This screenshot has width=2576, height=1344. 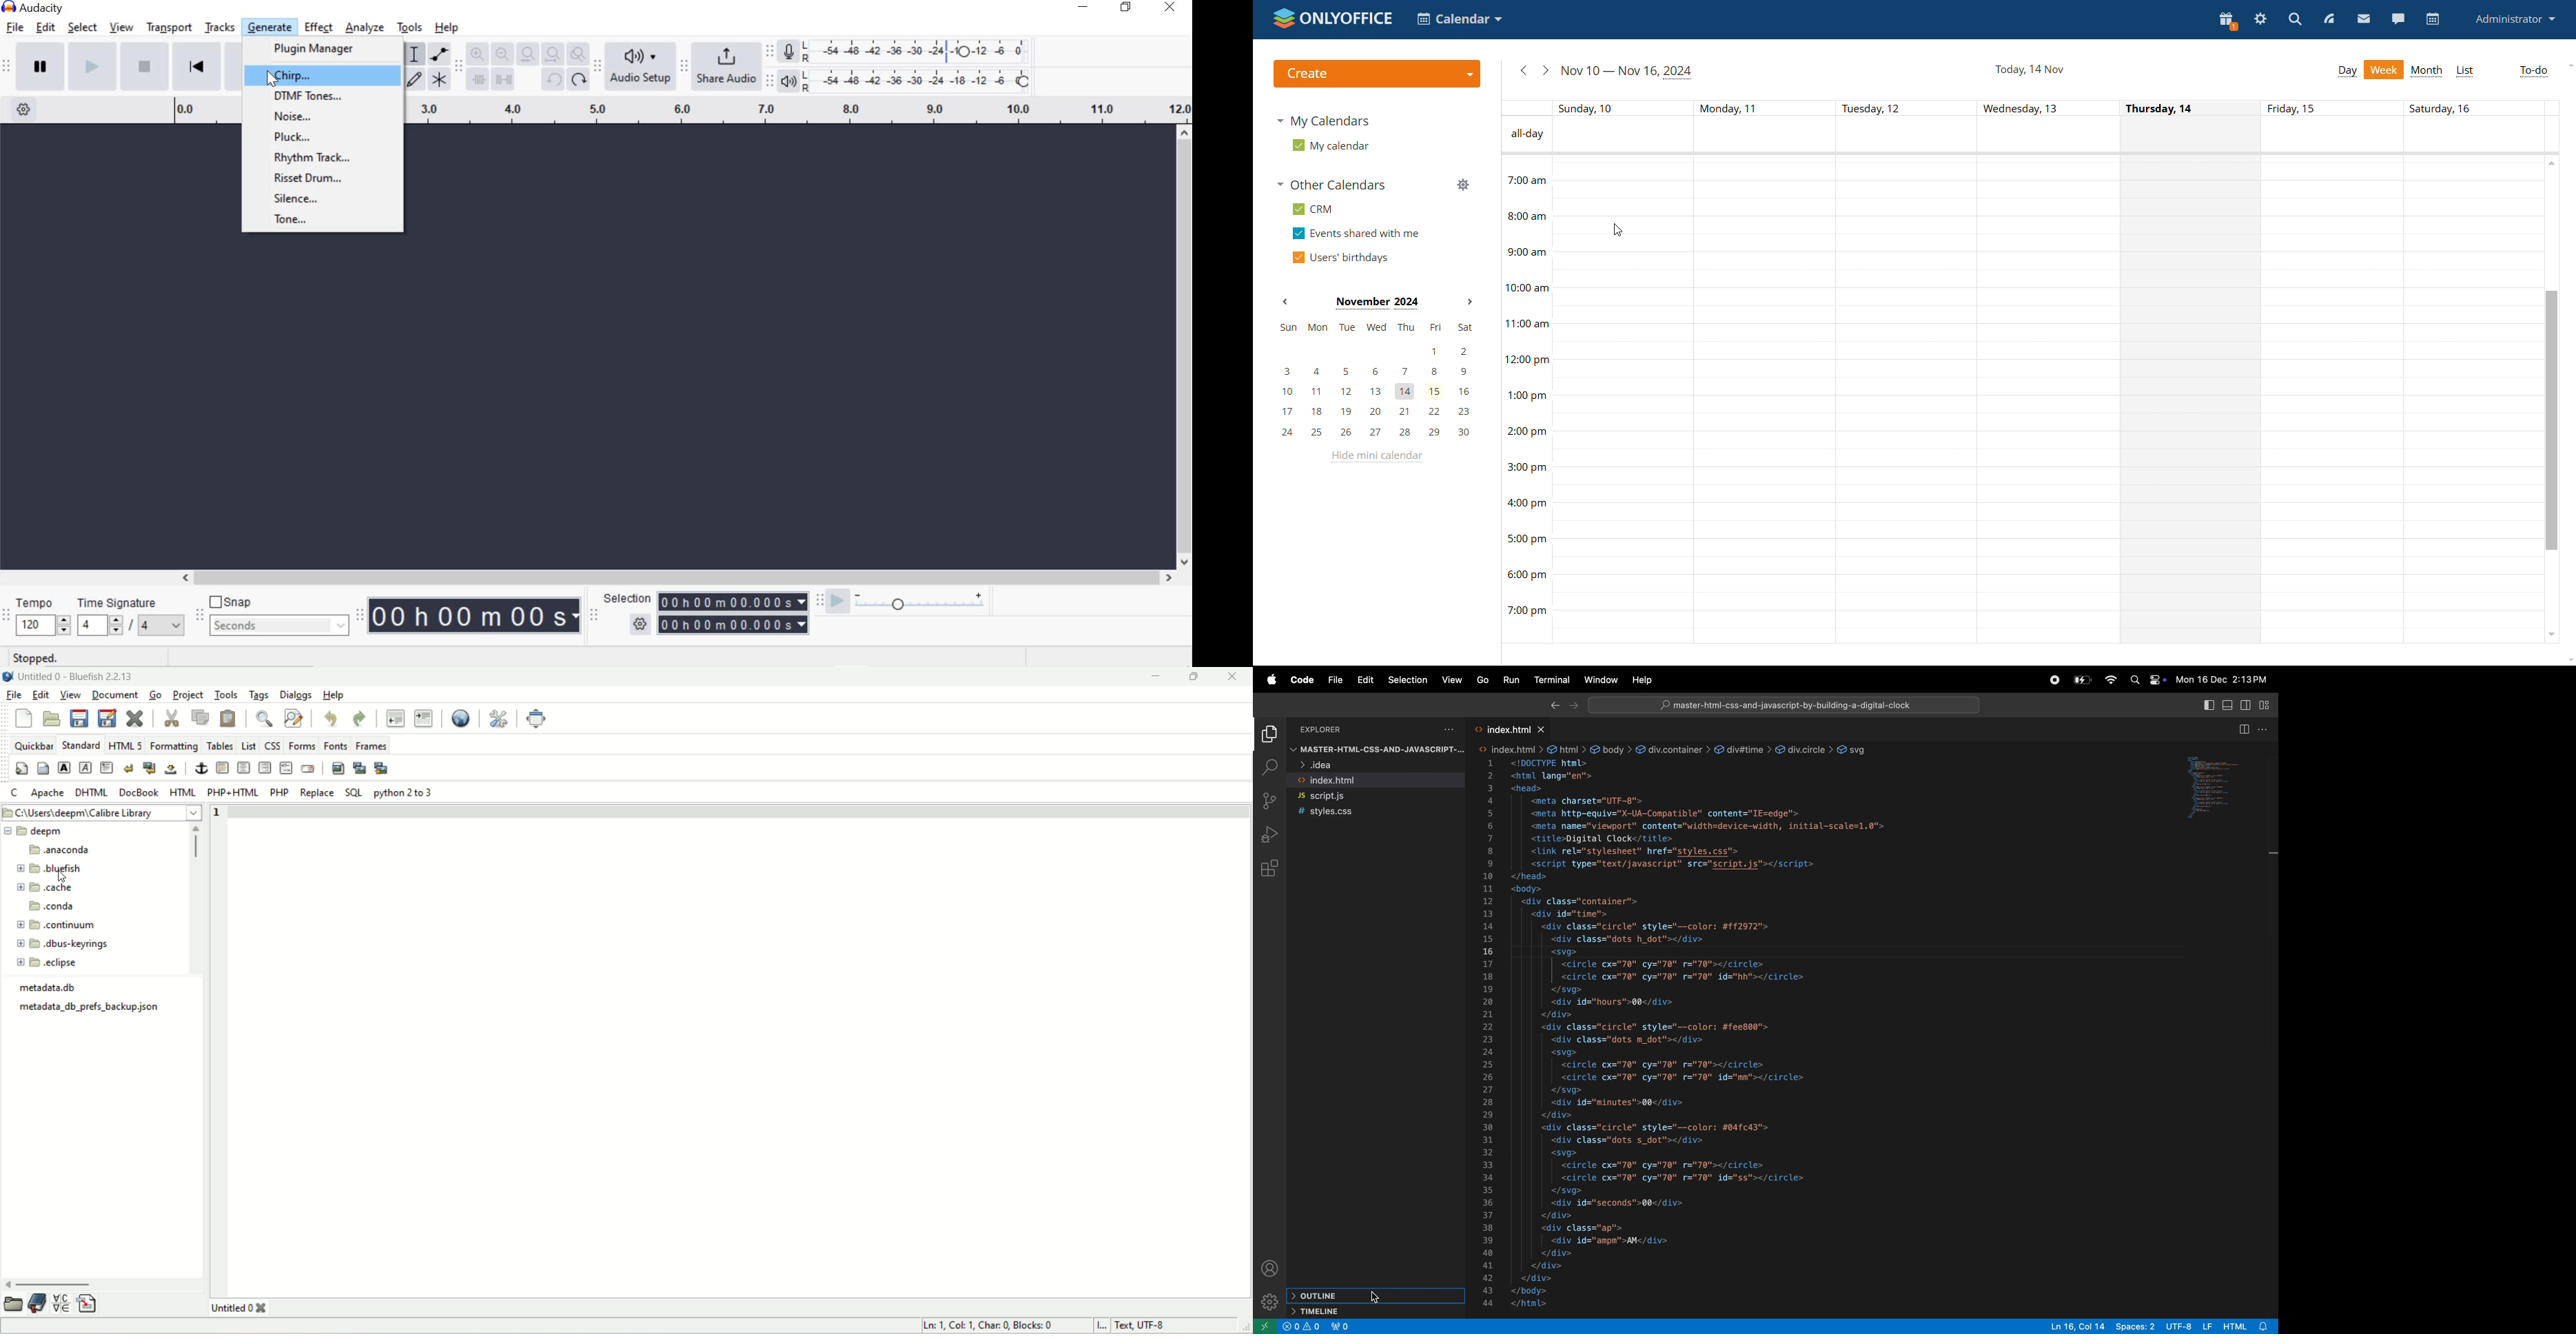 I want to click on svg, so click(x=1854, y=749).